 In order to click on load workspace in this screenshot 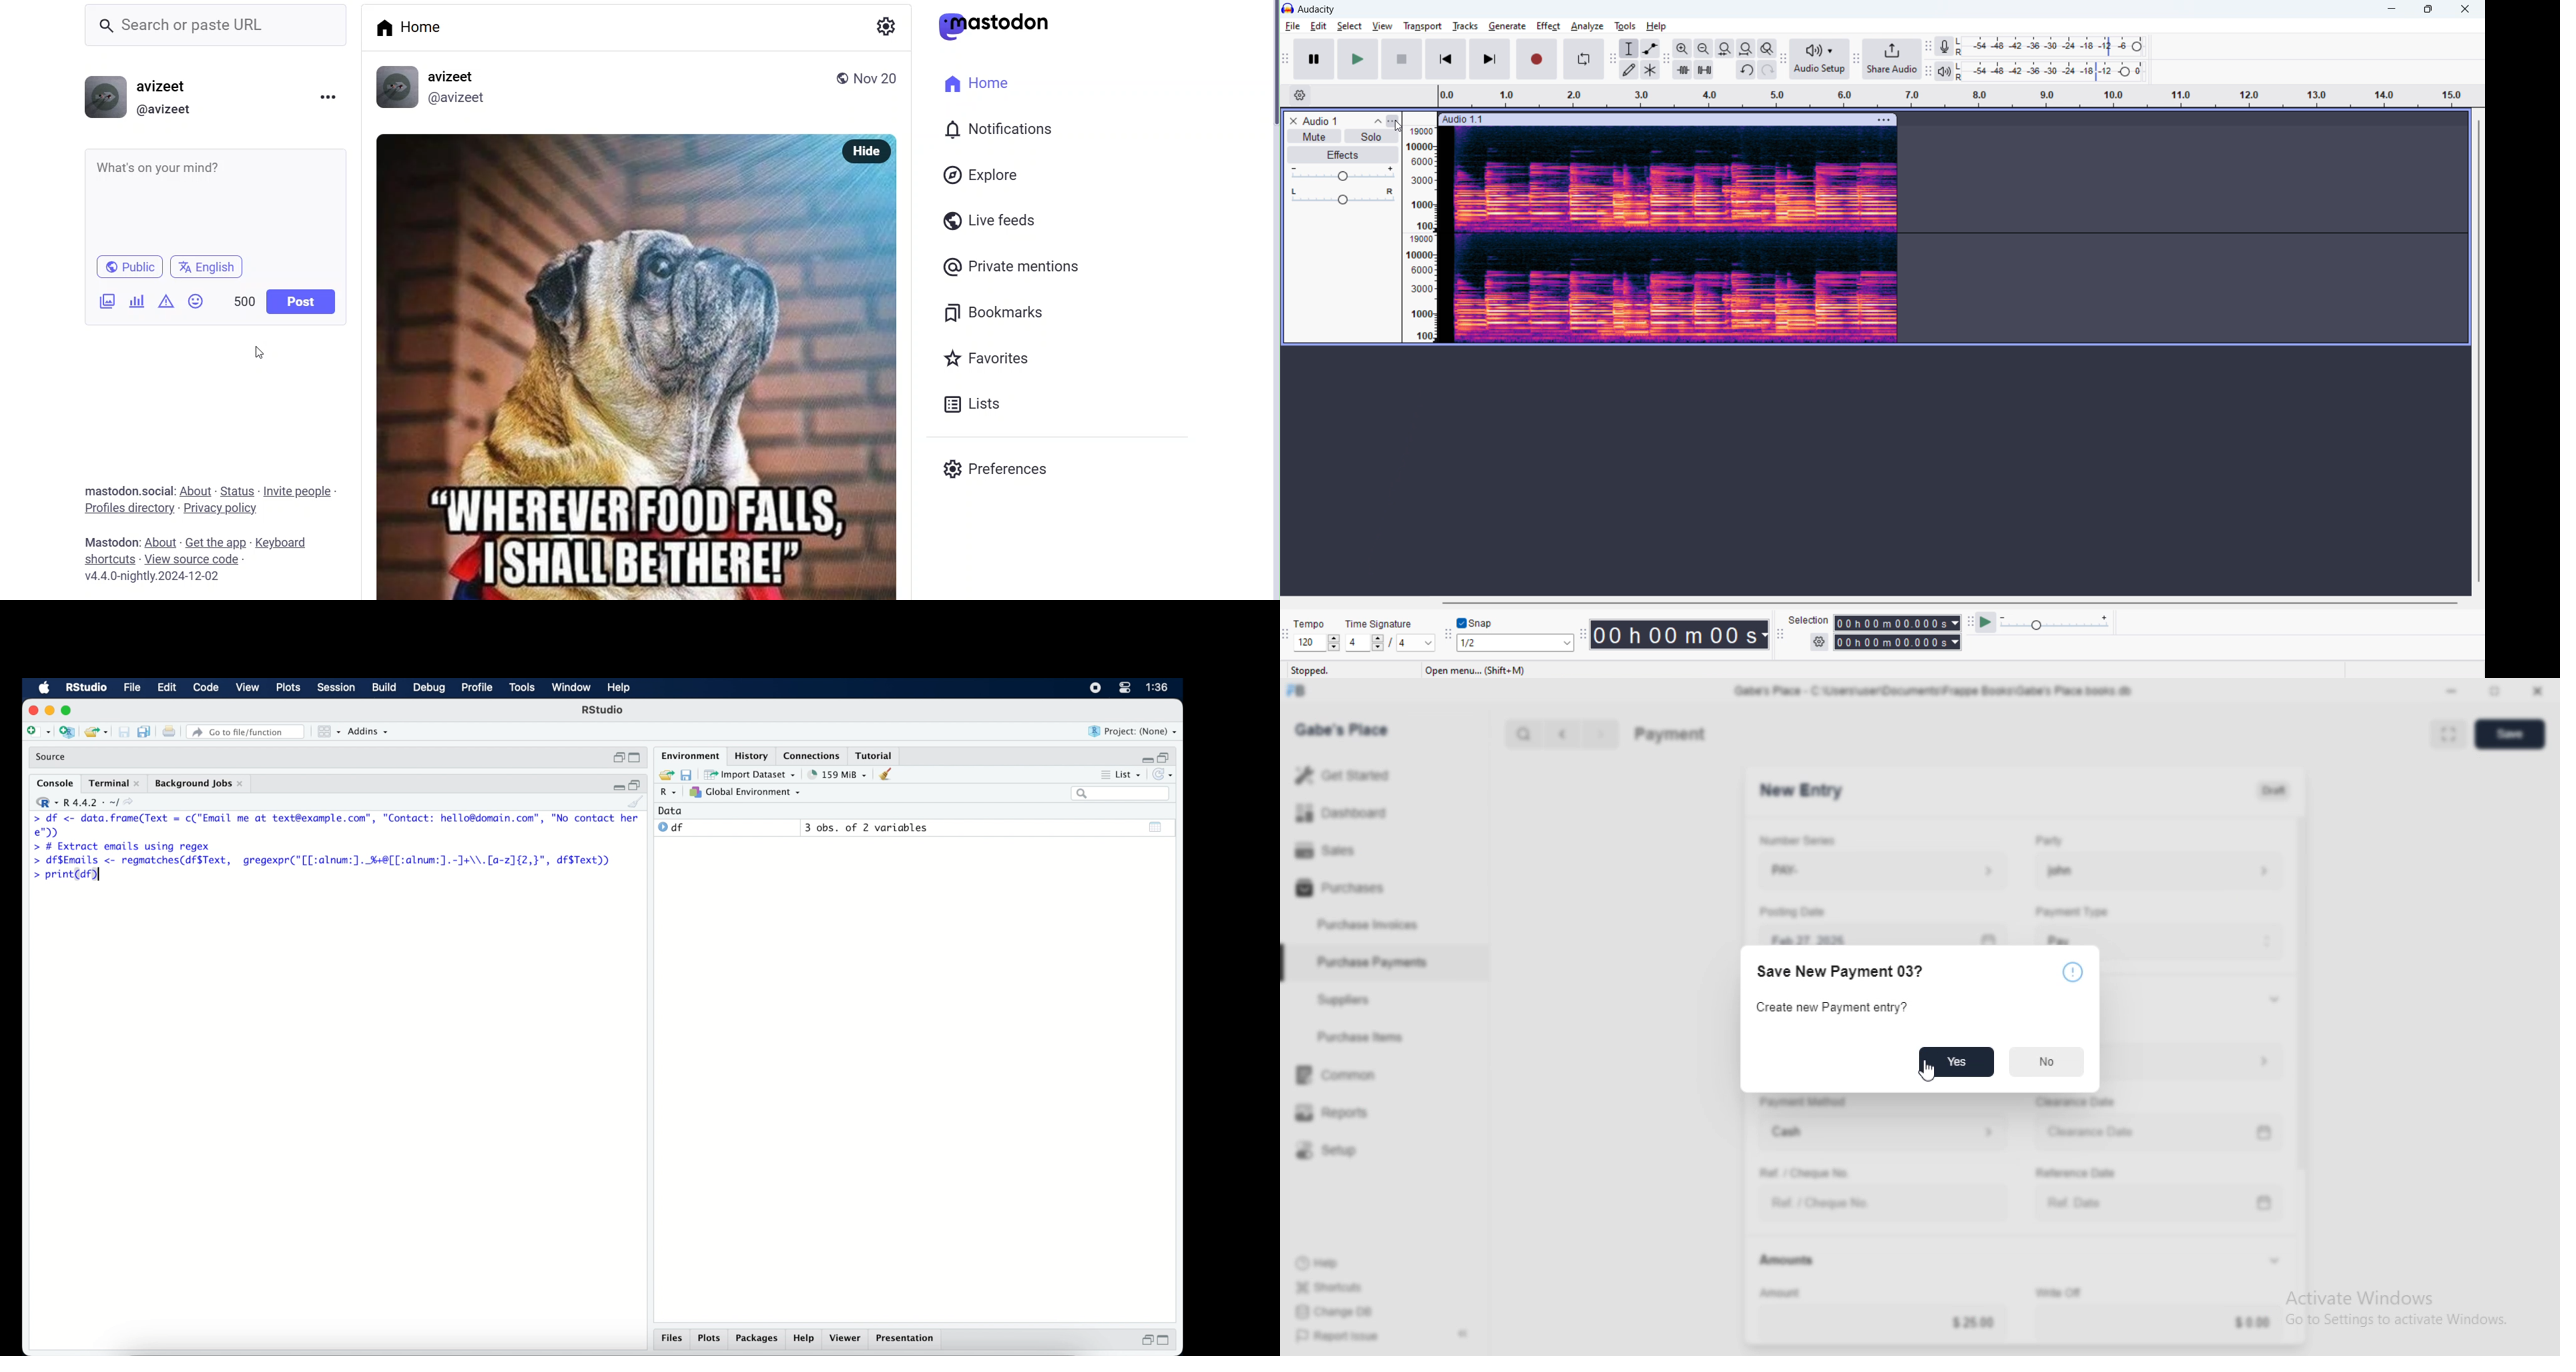, I will do `click(666, 773)`.